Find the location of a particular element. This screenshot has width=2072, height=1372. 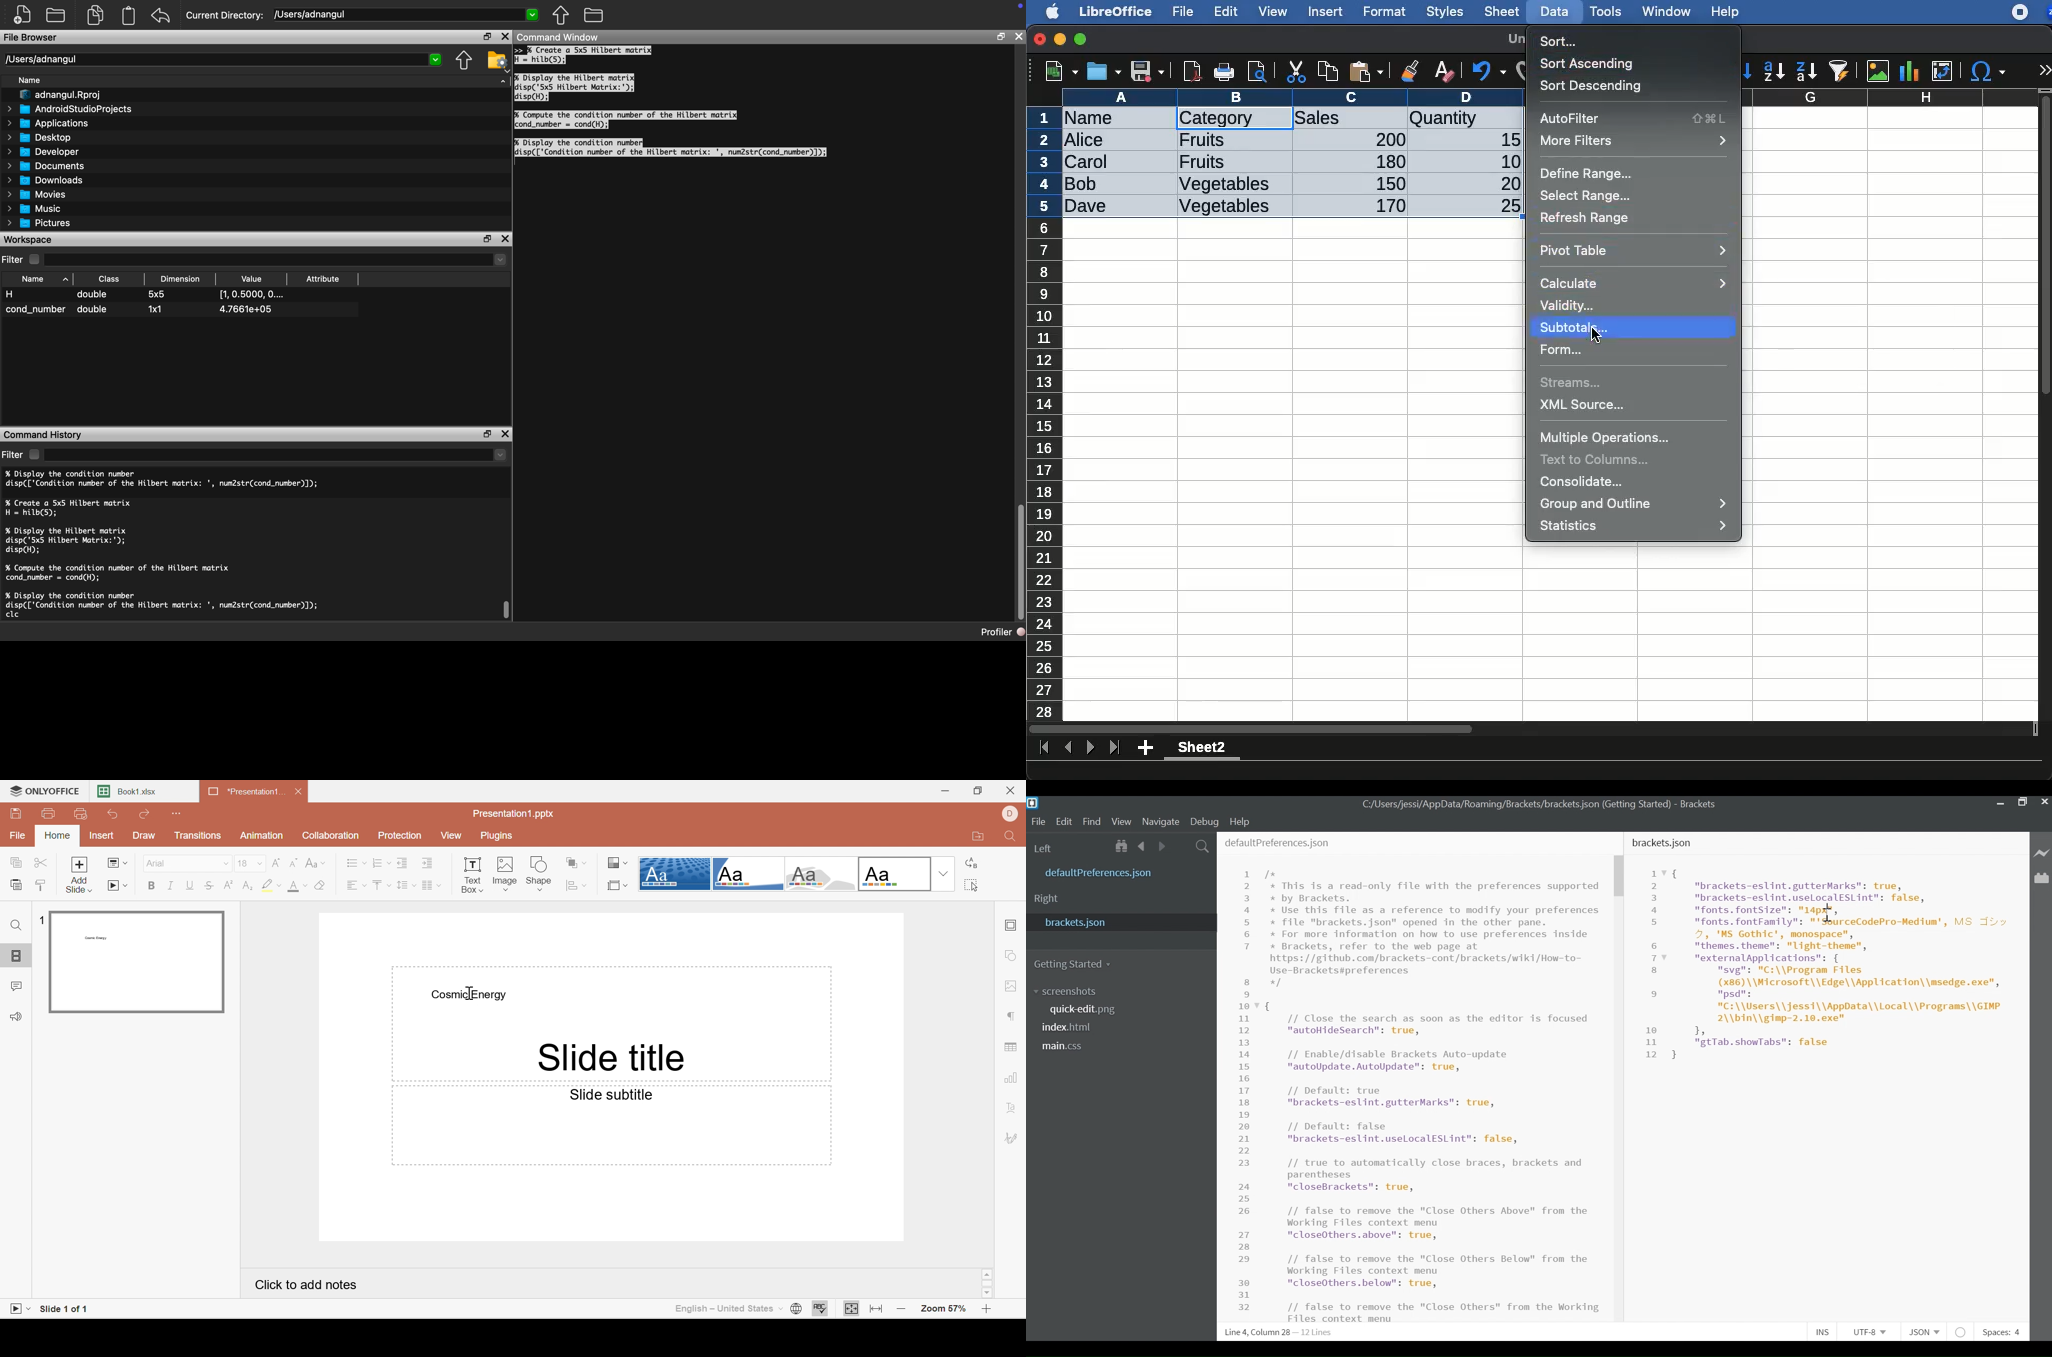

Feedback & Support is located at coordinates (15, 1017).